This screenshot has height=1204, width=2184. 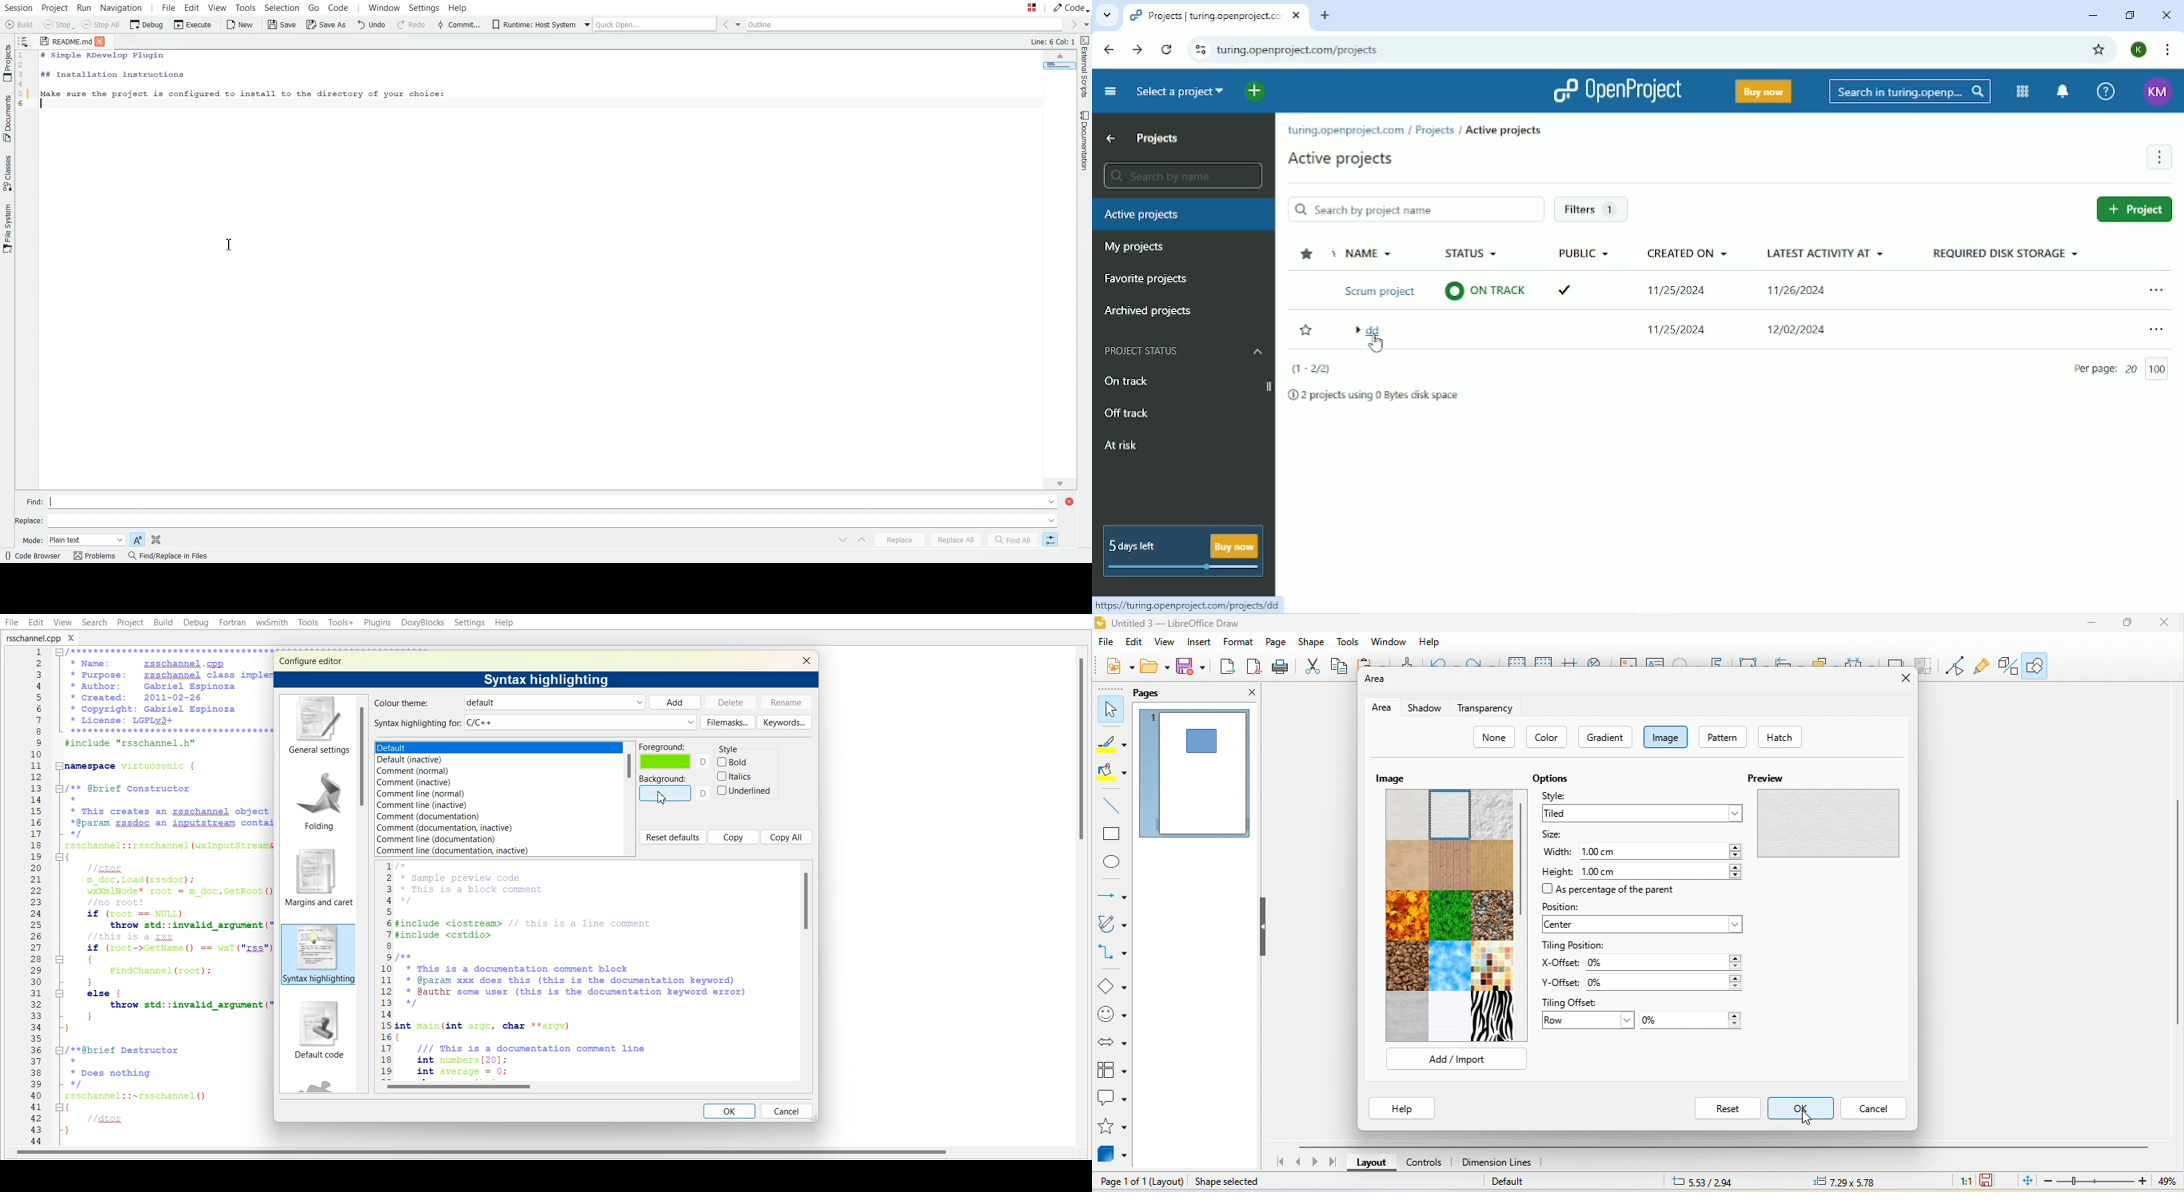 I want to click on texture 10, so click(x=1405, y=967).